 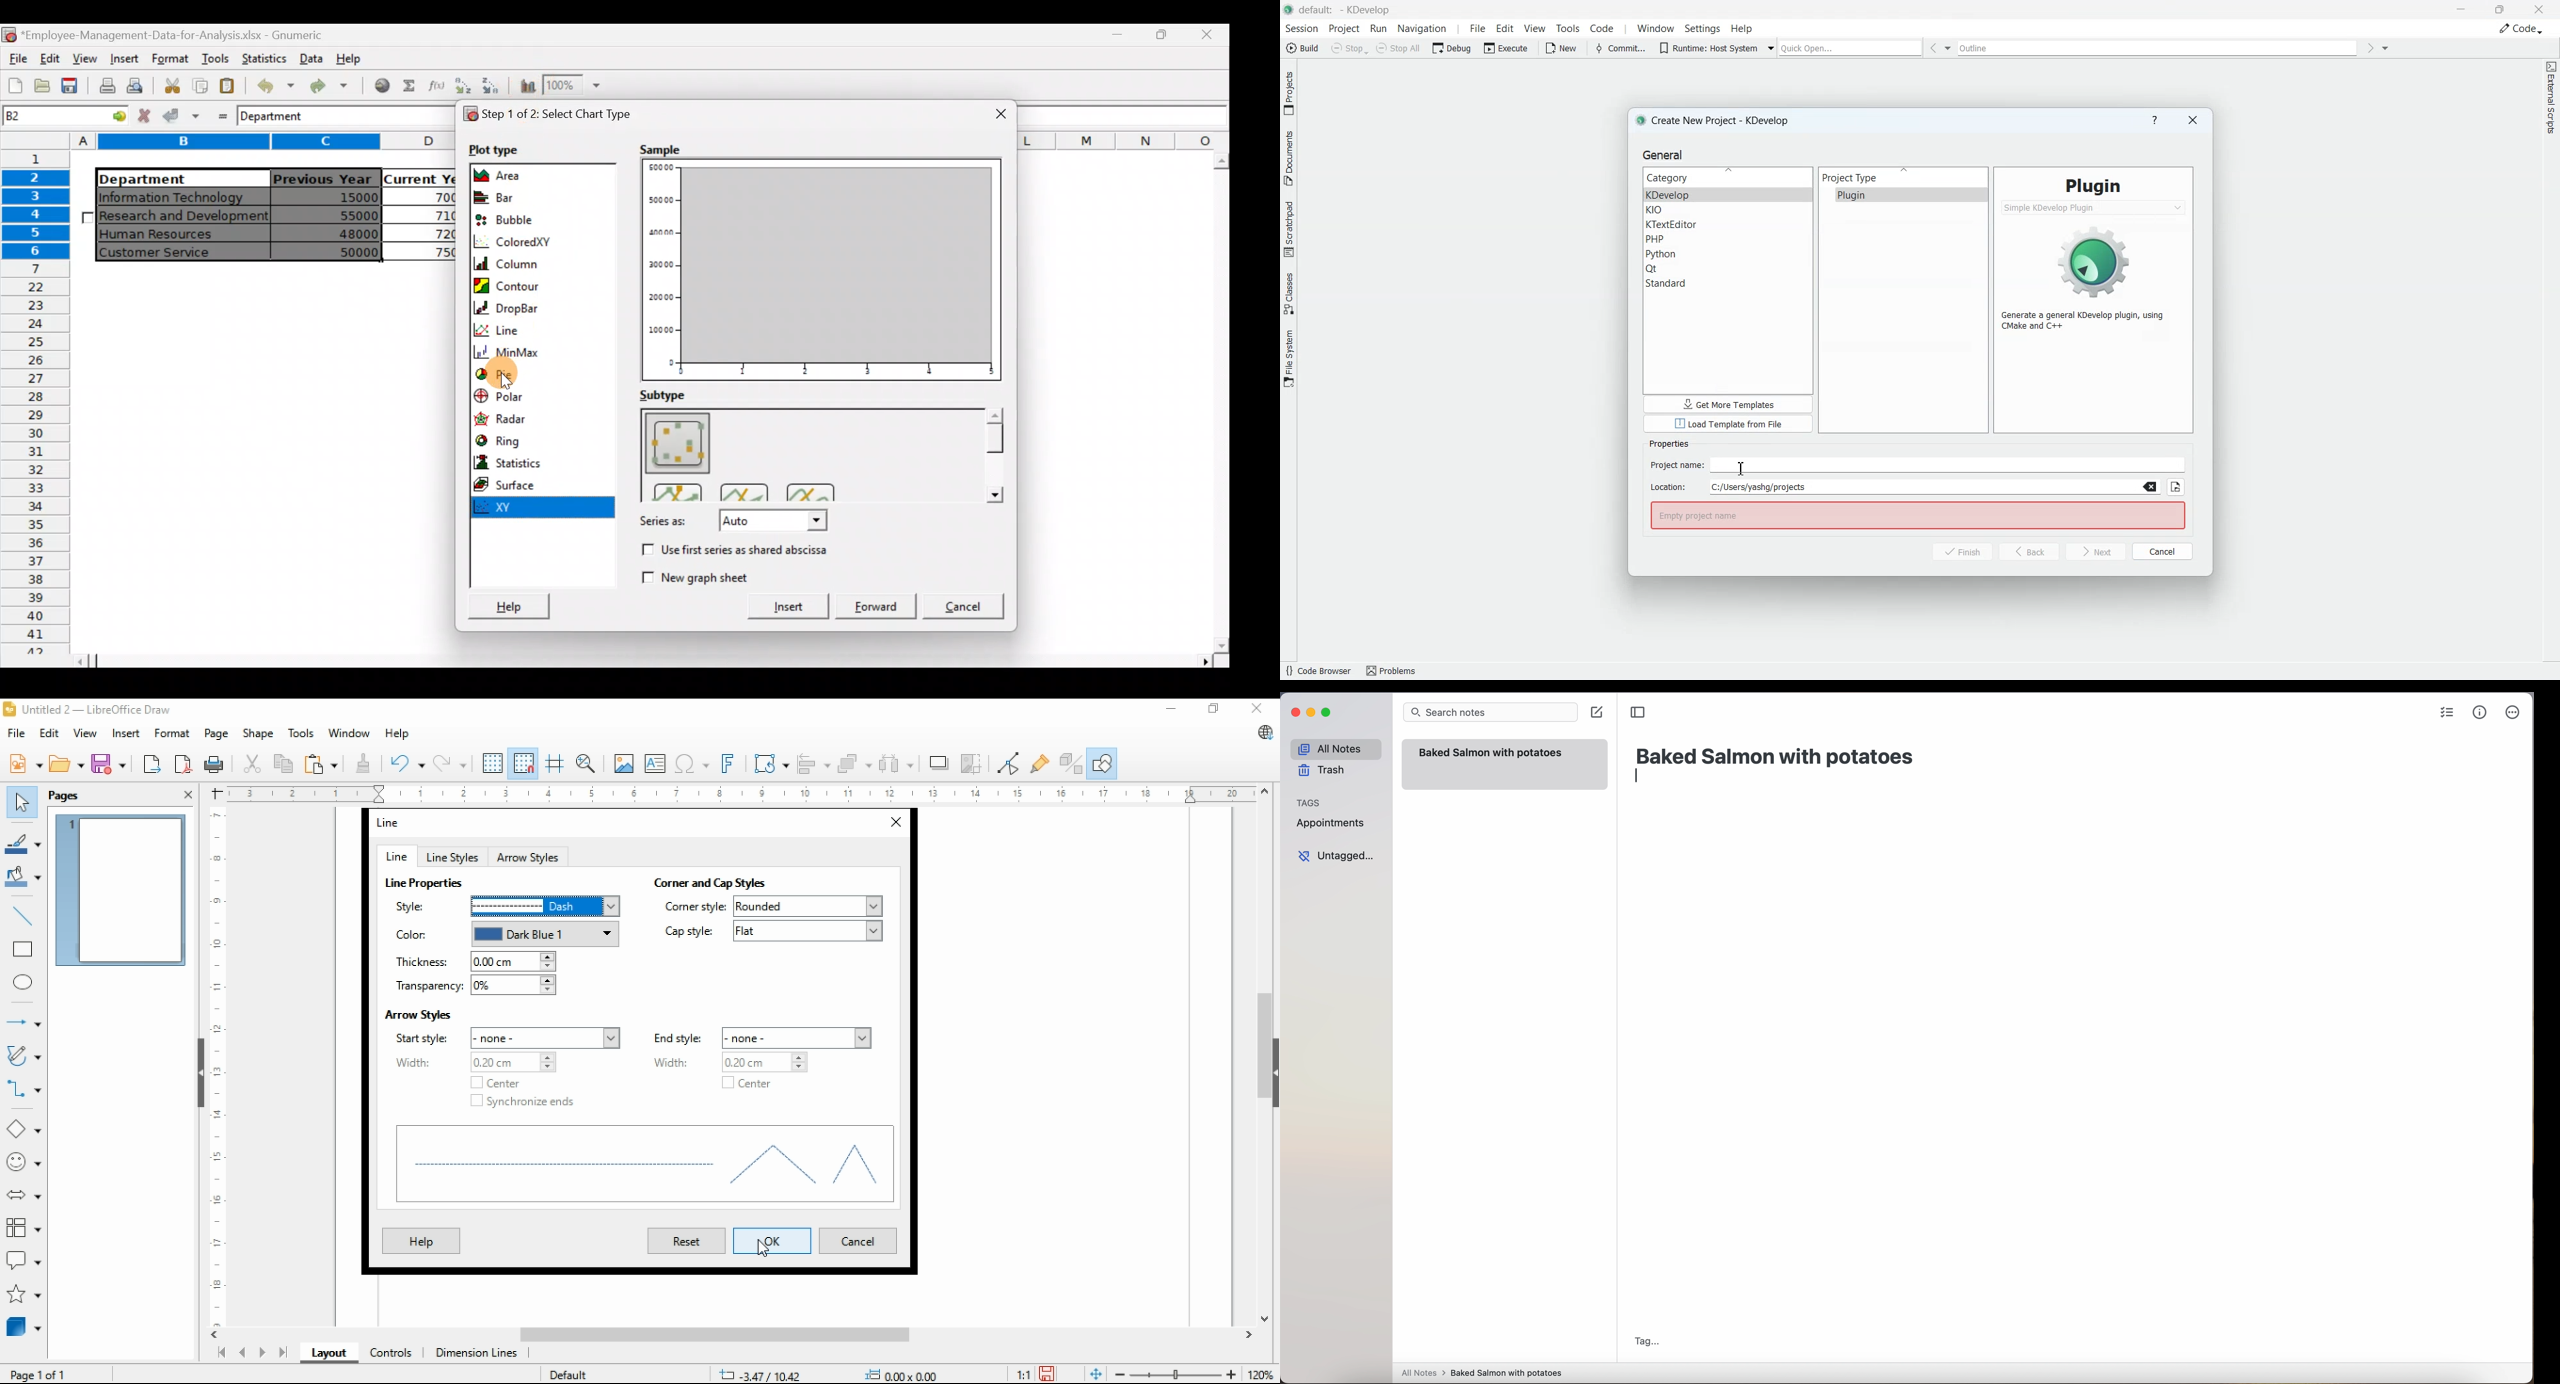 I want to click on shadow, so click(x=939, y=763).